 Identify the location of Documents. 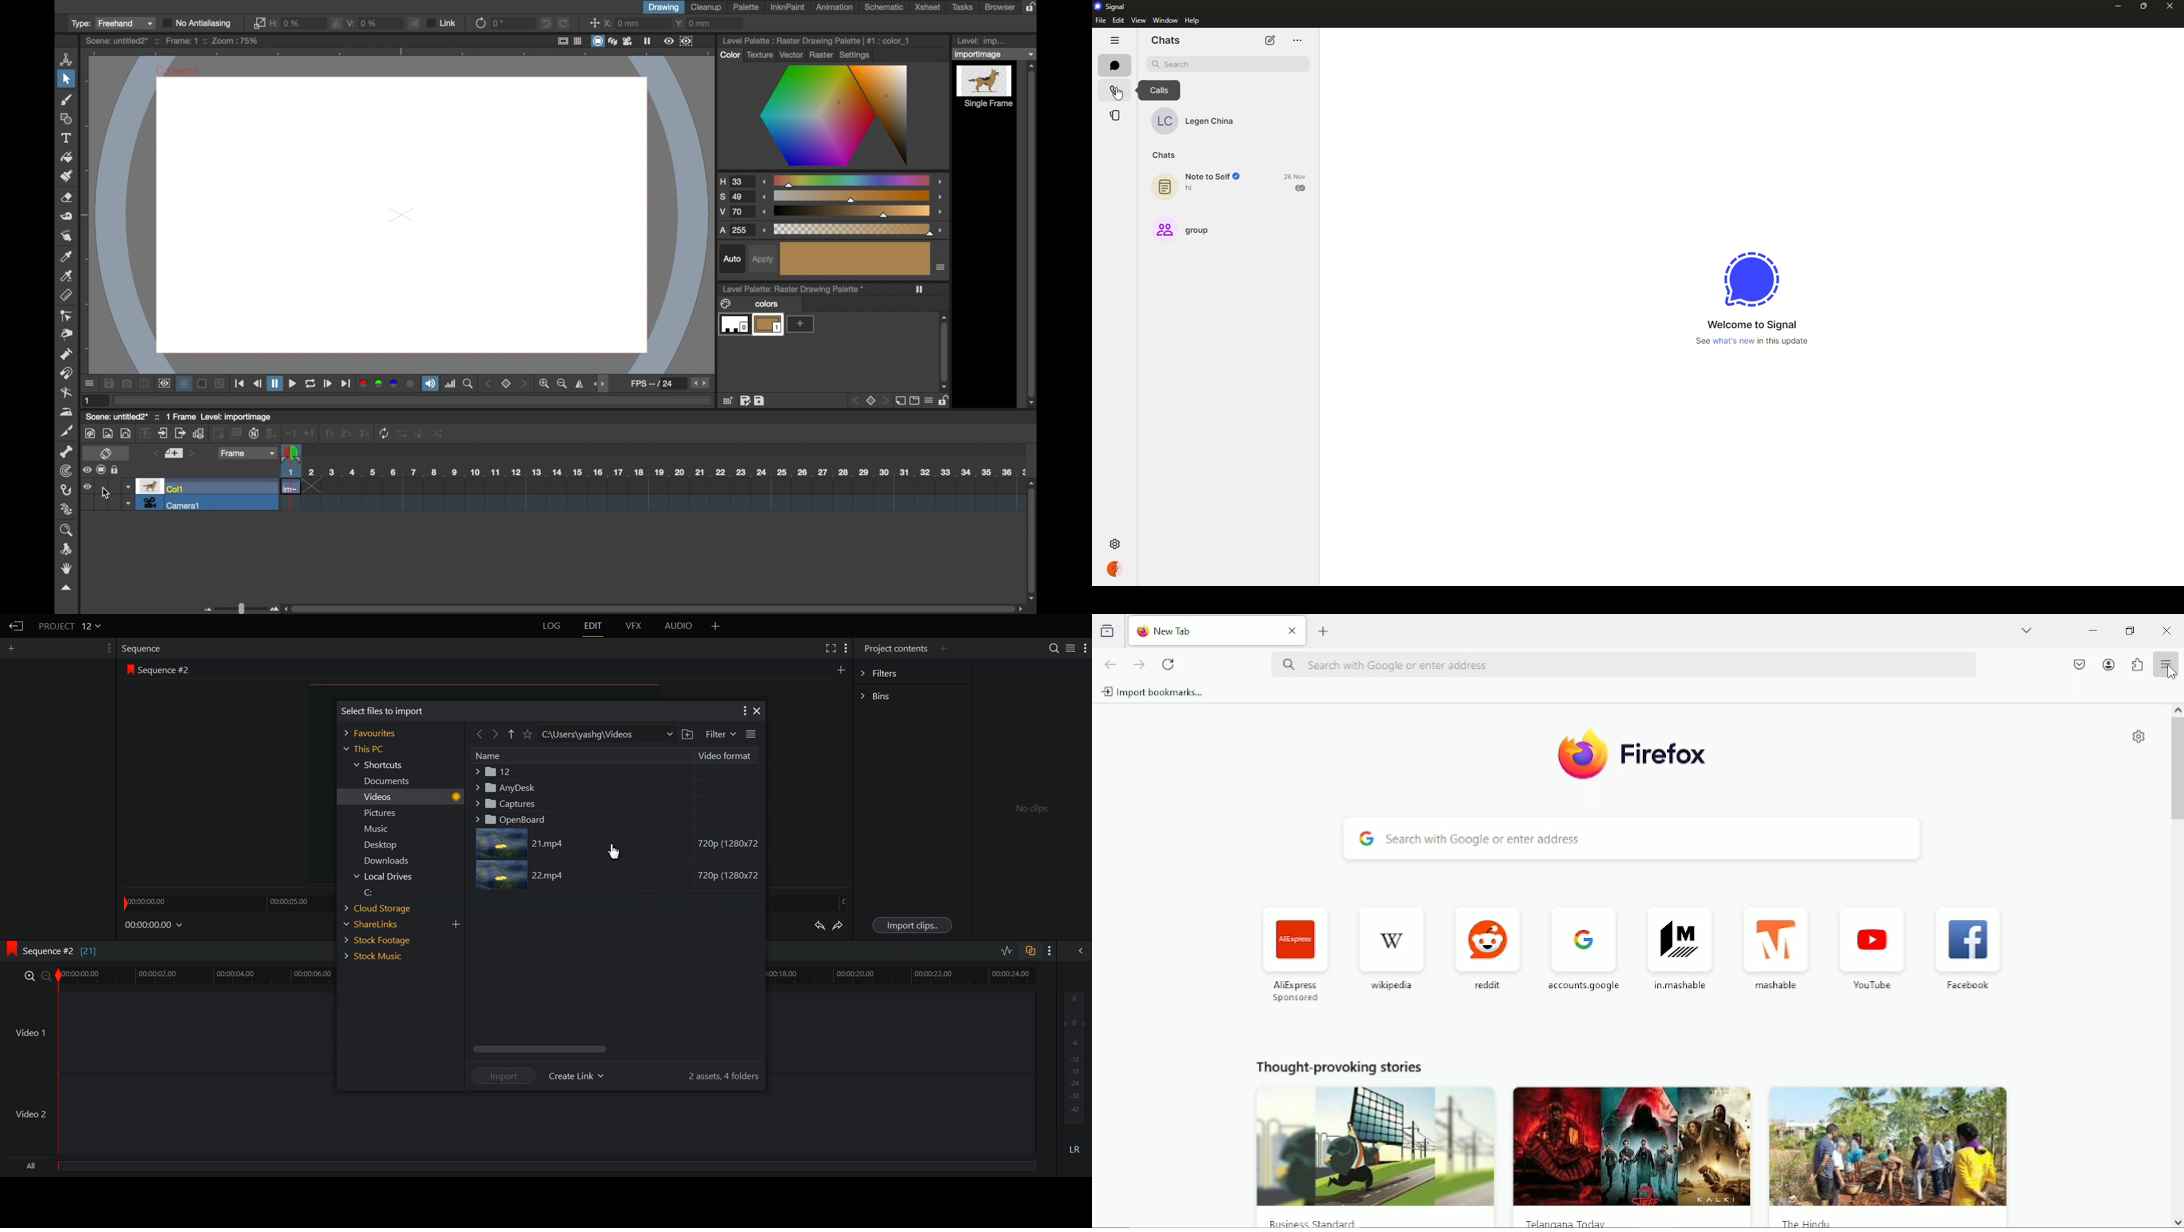
(384, 781).